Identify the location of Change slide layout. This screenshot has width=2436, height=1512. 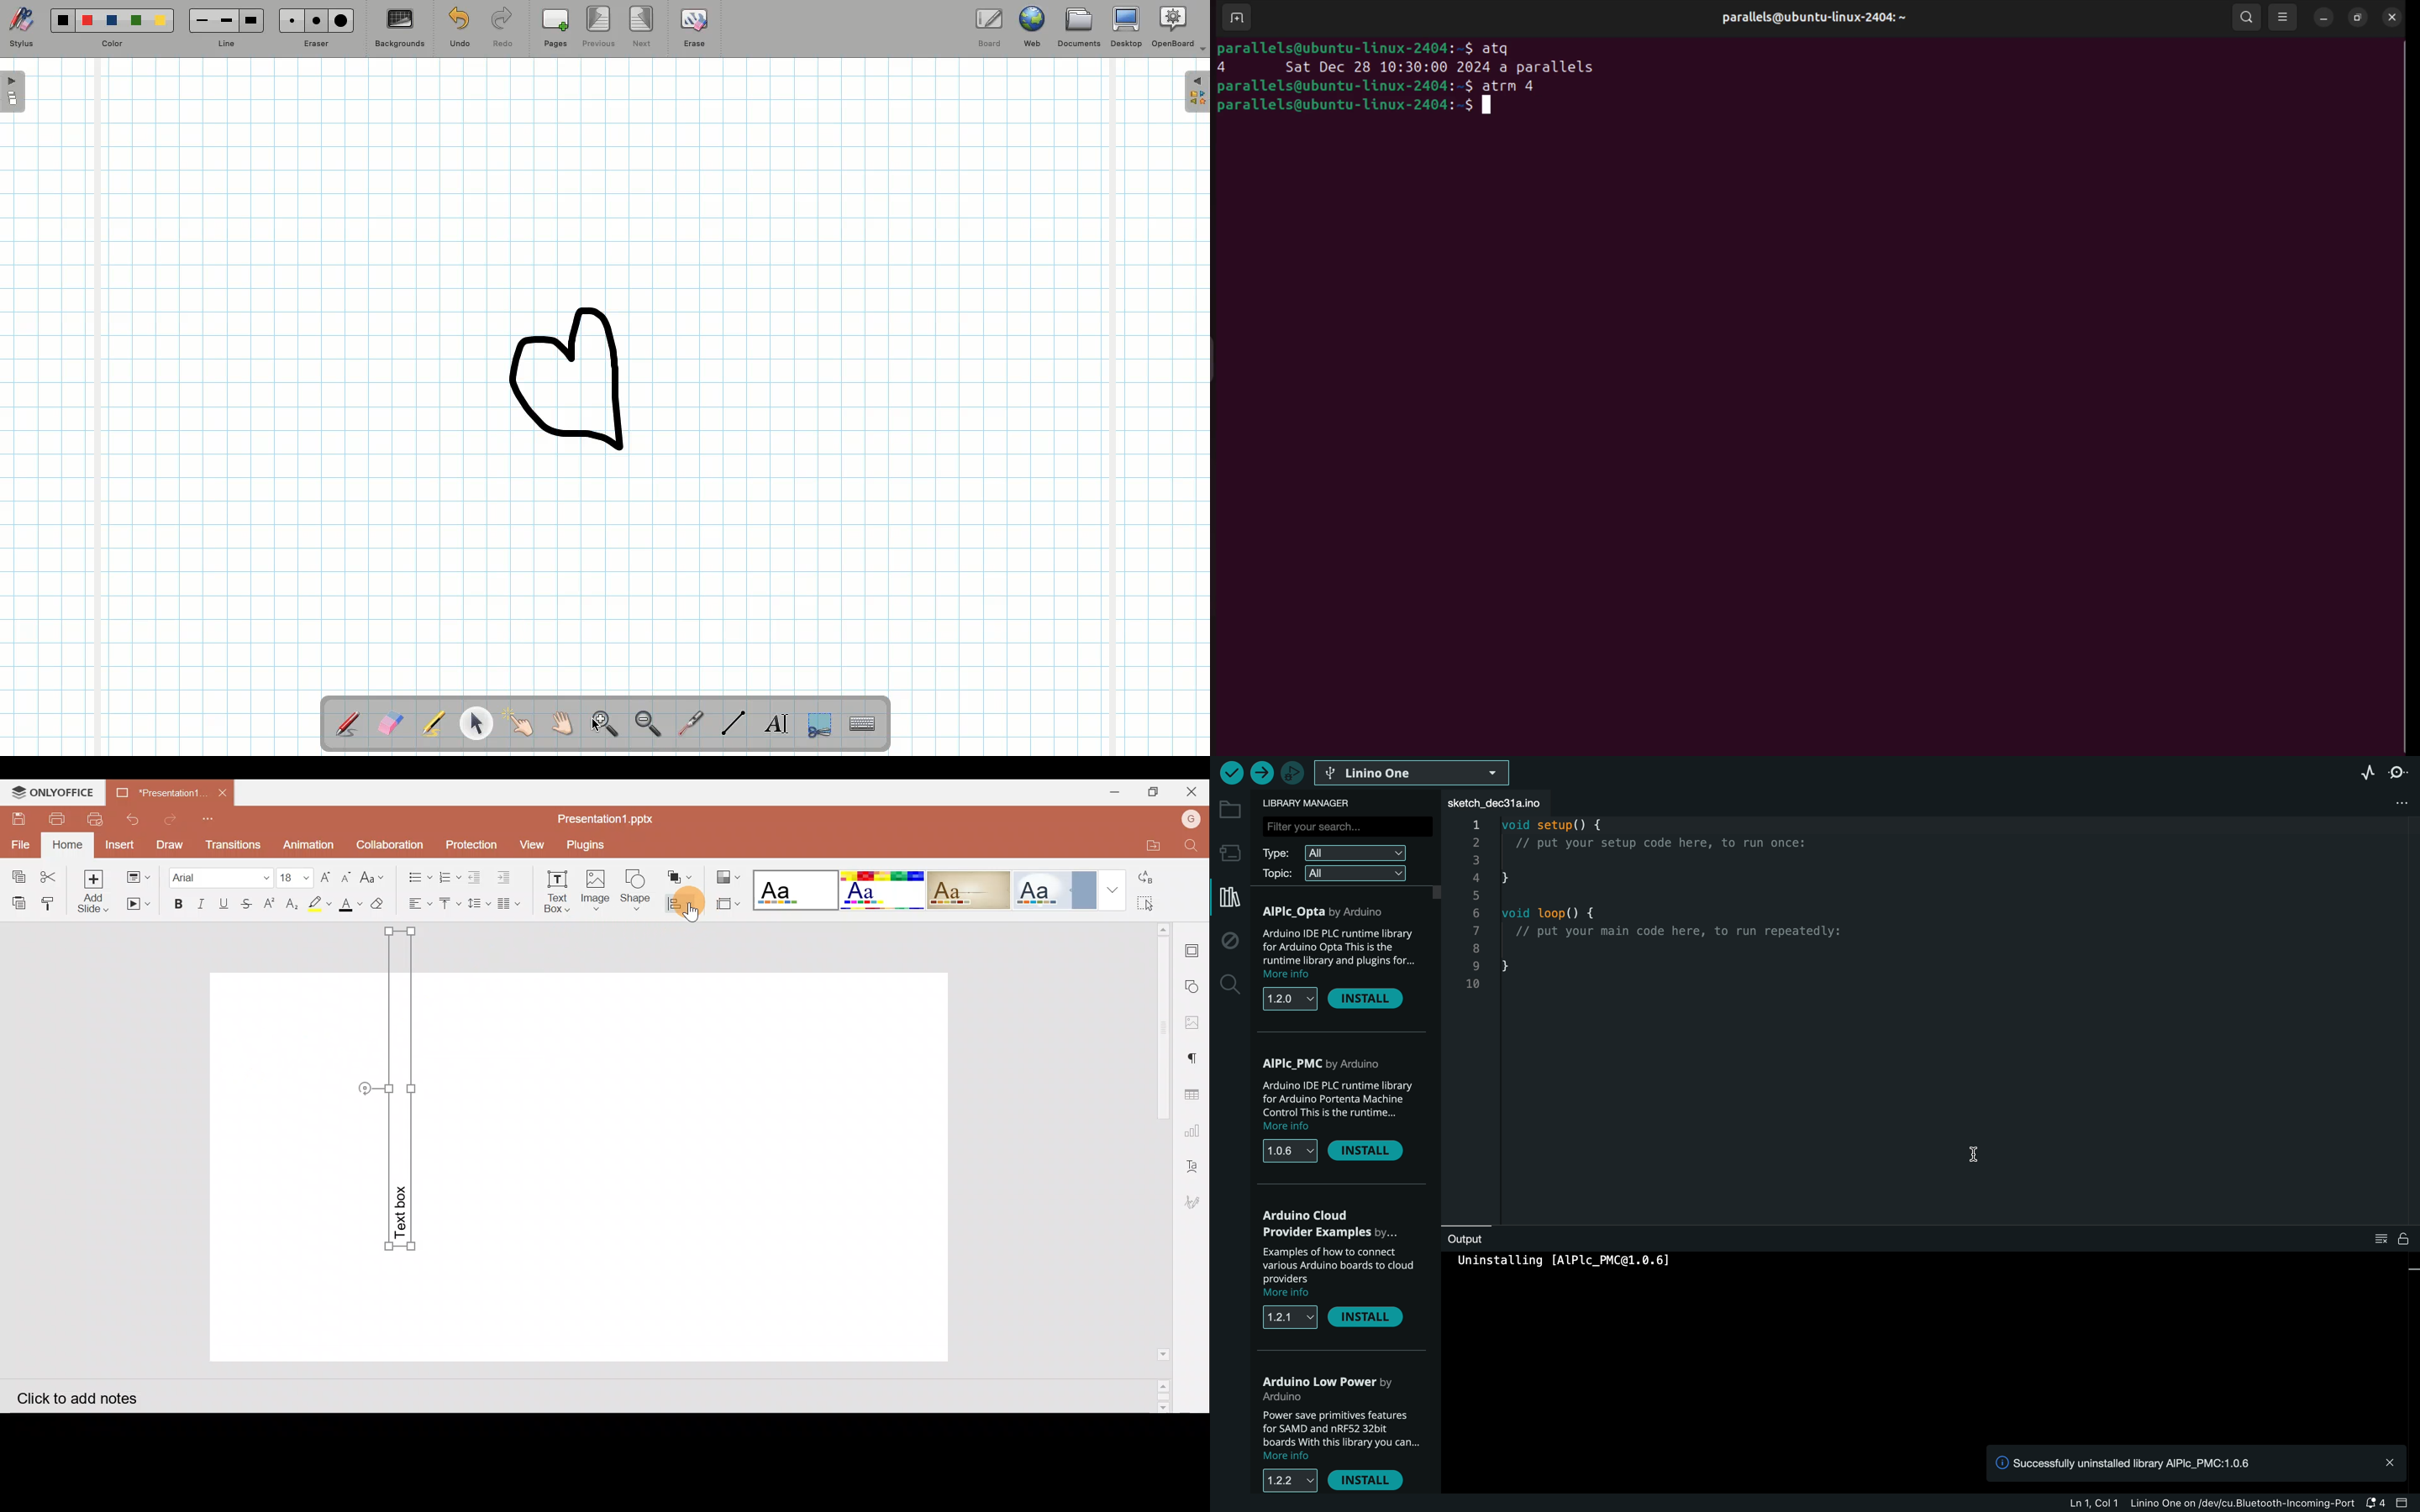
(139, 875).